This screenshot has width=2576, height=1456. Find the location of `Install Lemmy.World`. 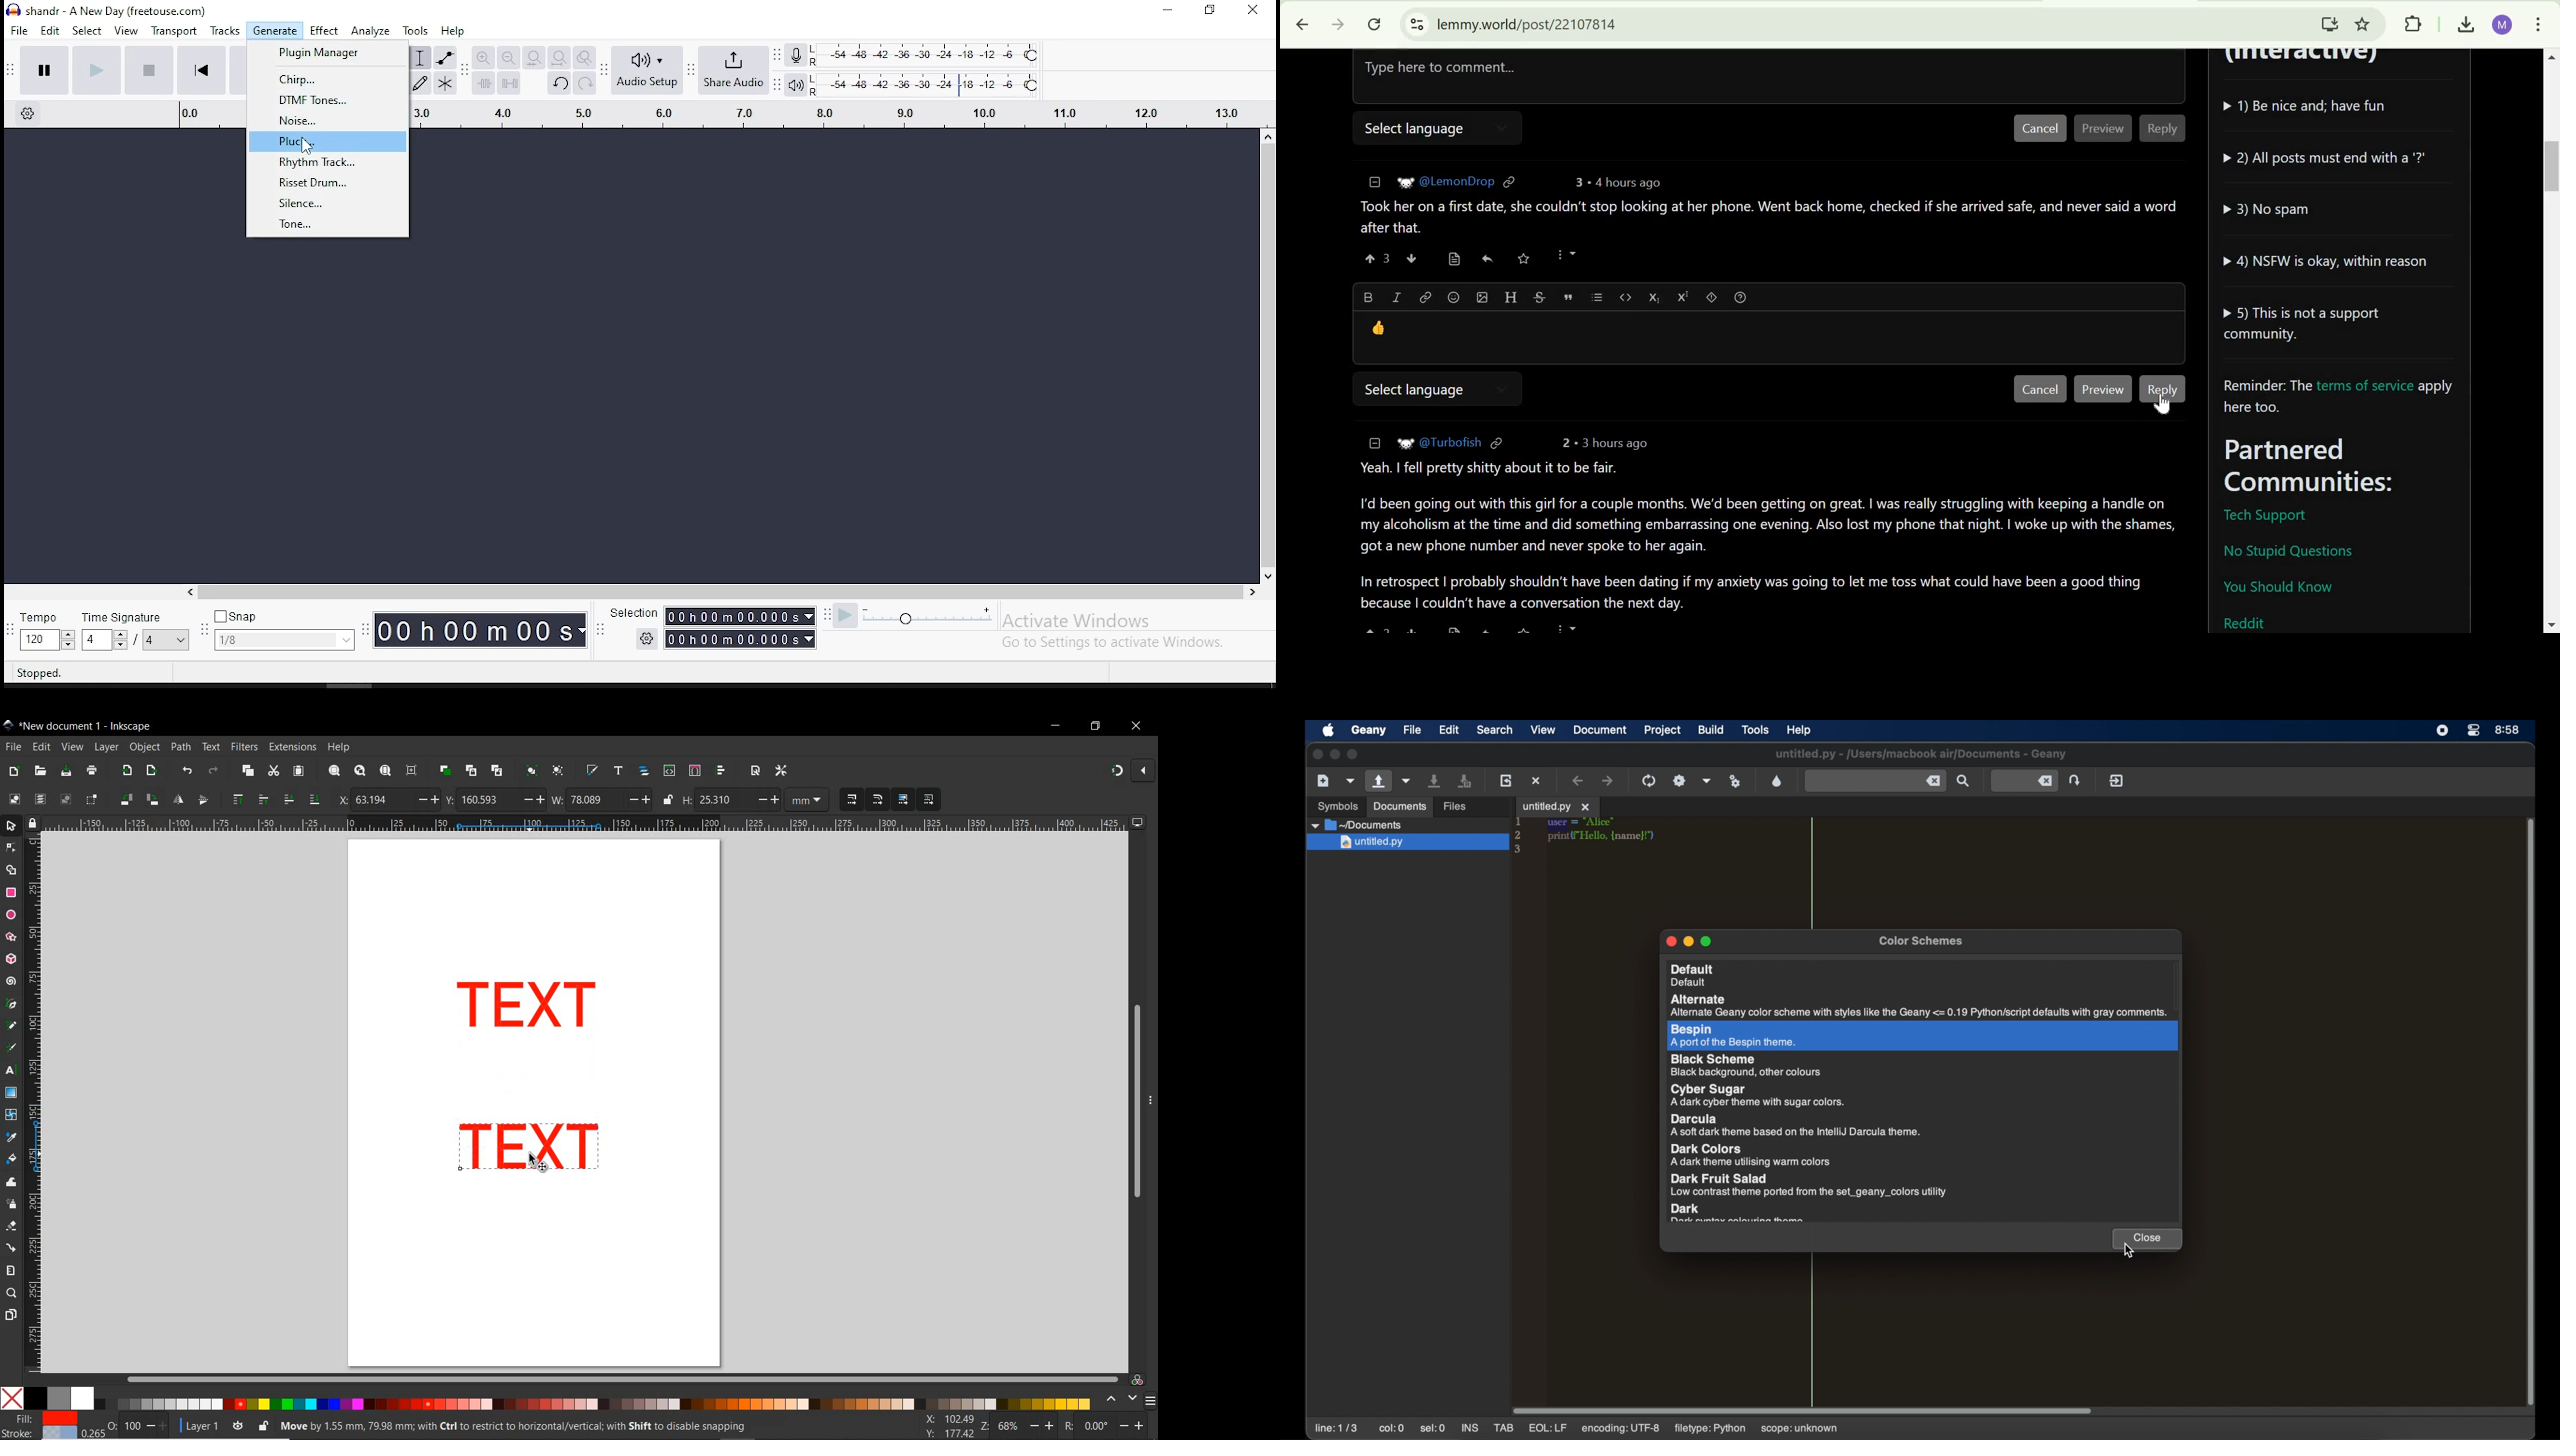

Install Lemmy.World is located at coordinates (2327, 22).